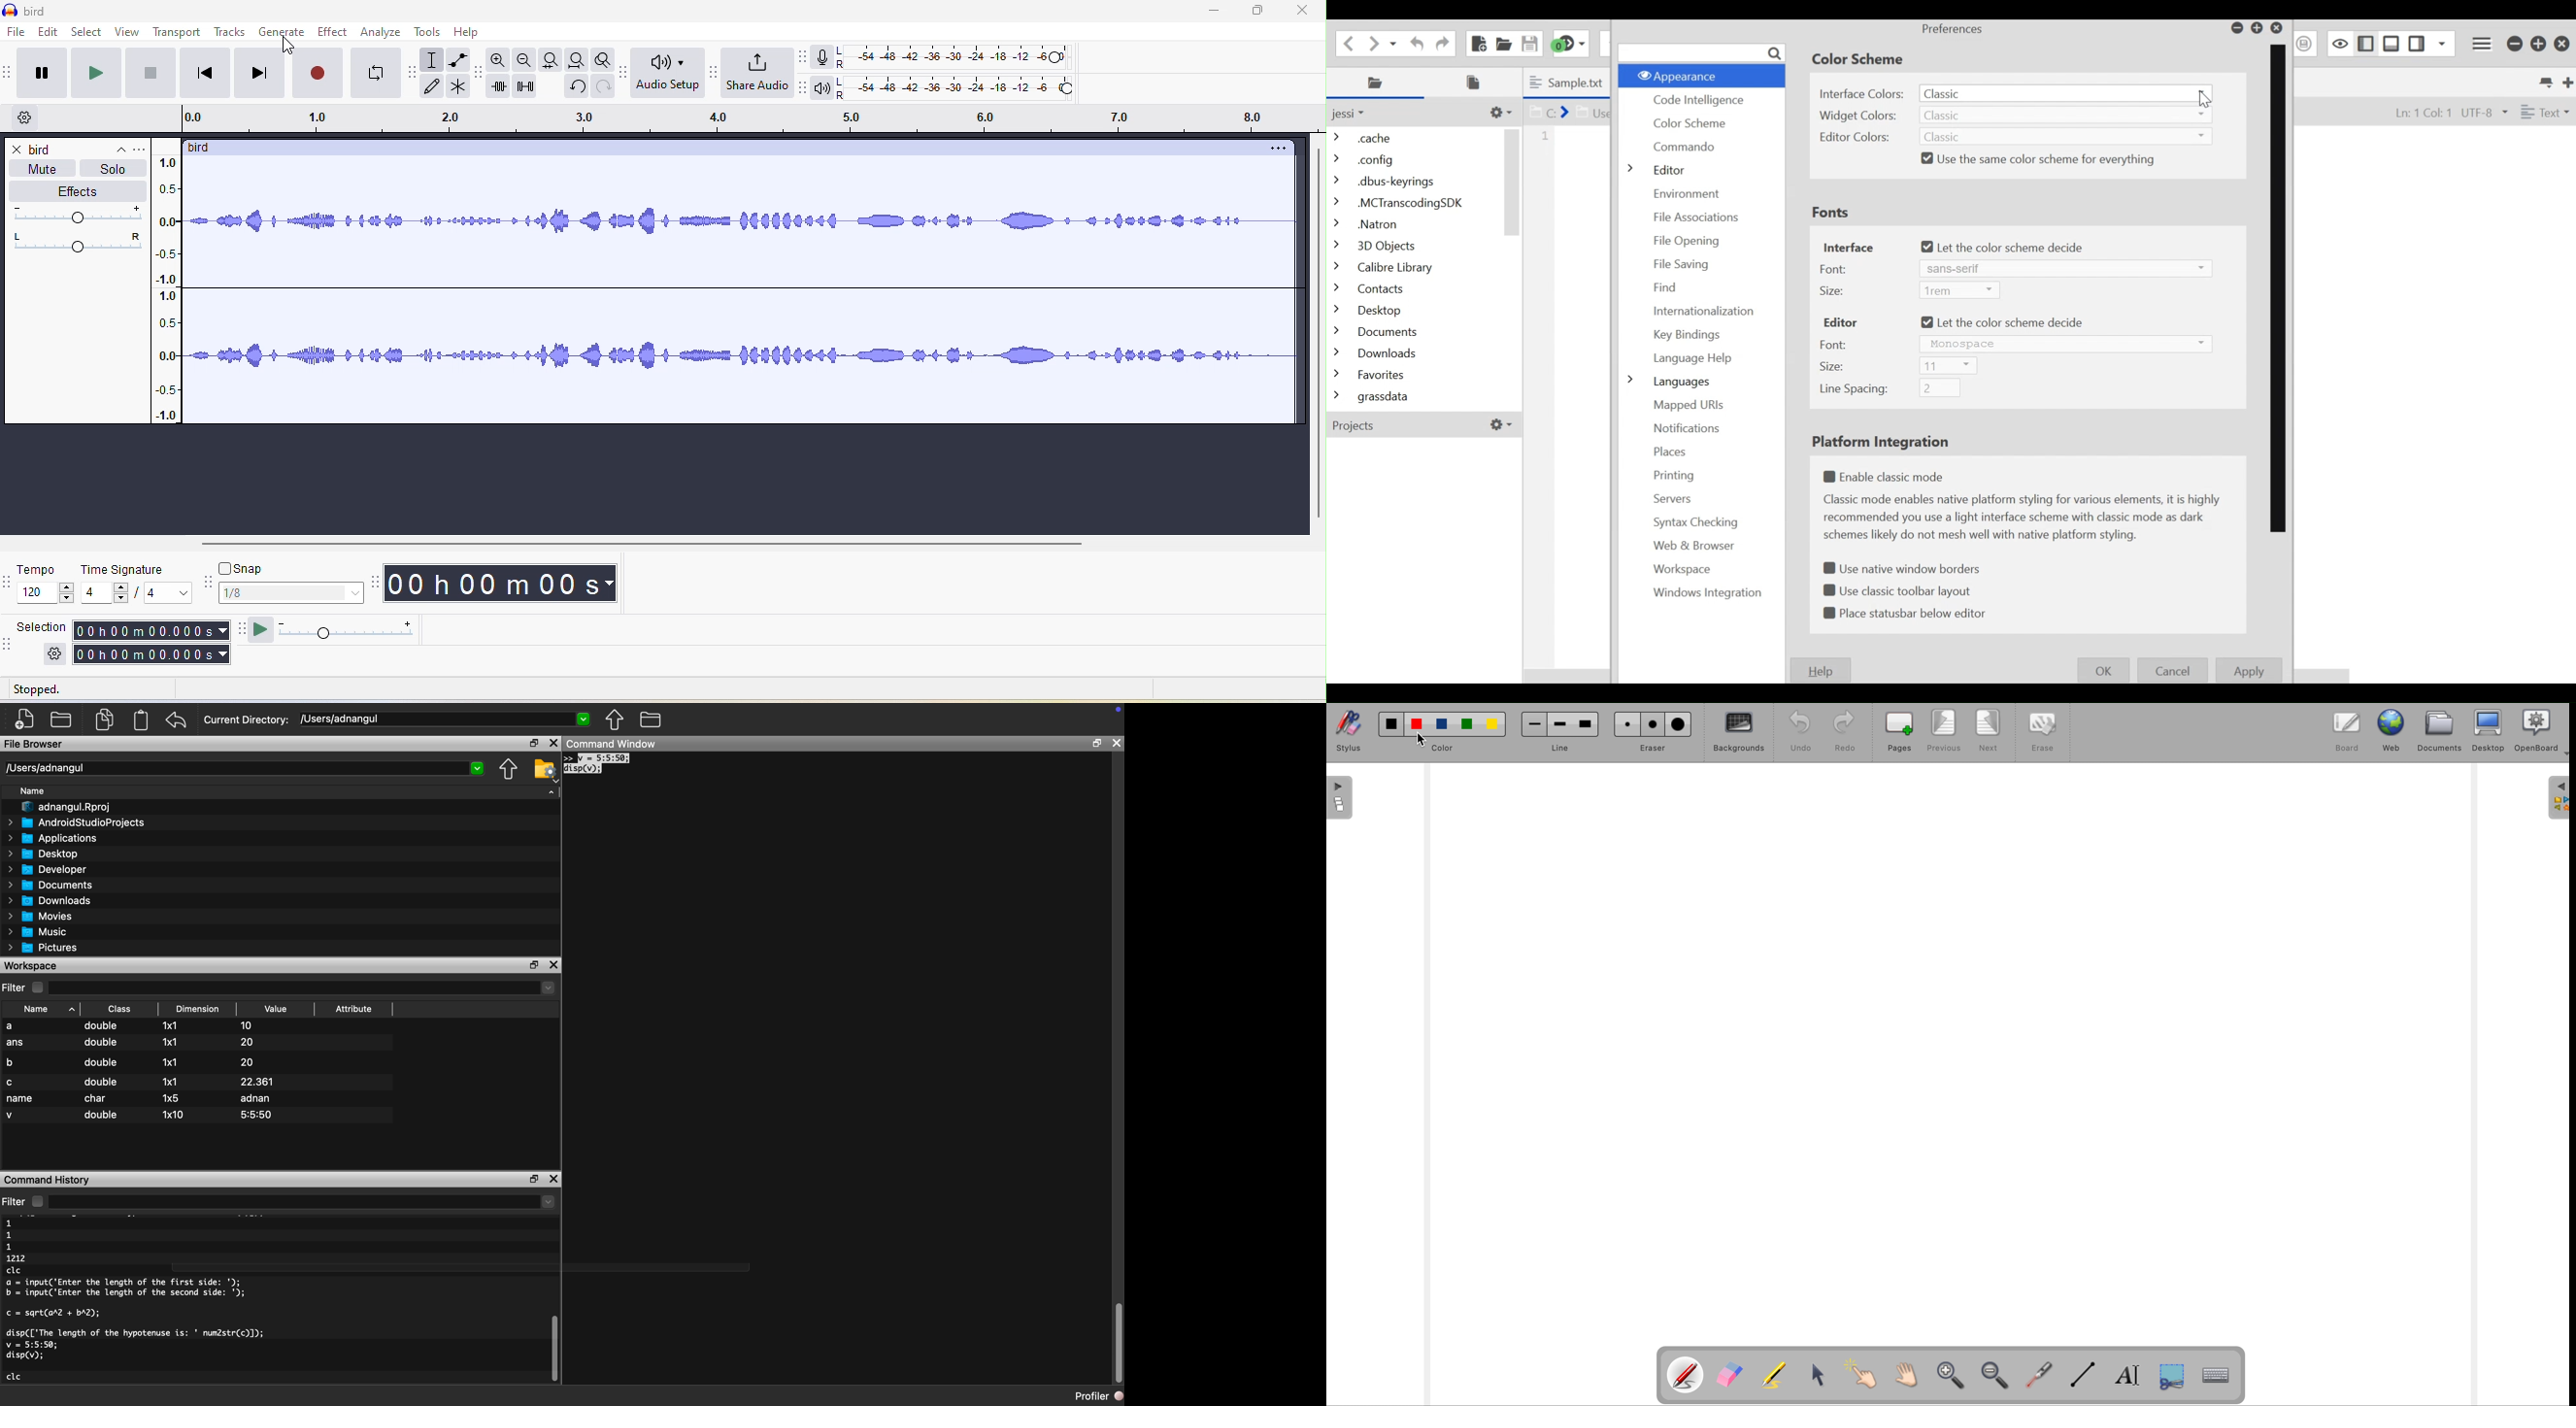 Image resolution: width=2576 pixels, height=1428 pixels. Describe the element at coordinates (172, 1082) in the screenshot. I see `1x1` at that location.